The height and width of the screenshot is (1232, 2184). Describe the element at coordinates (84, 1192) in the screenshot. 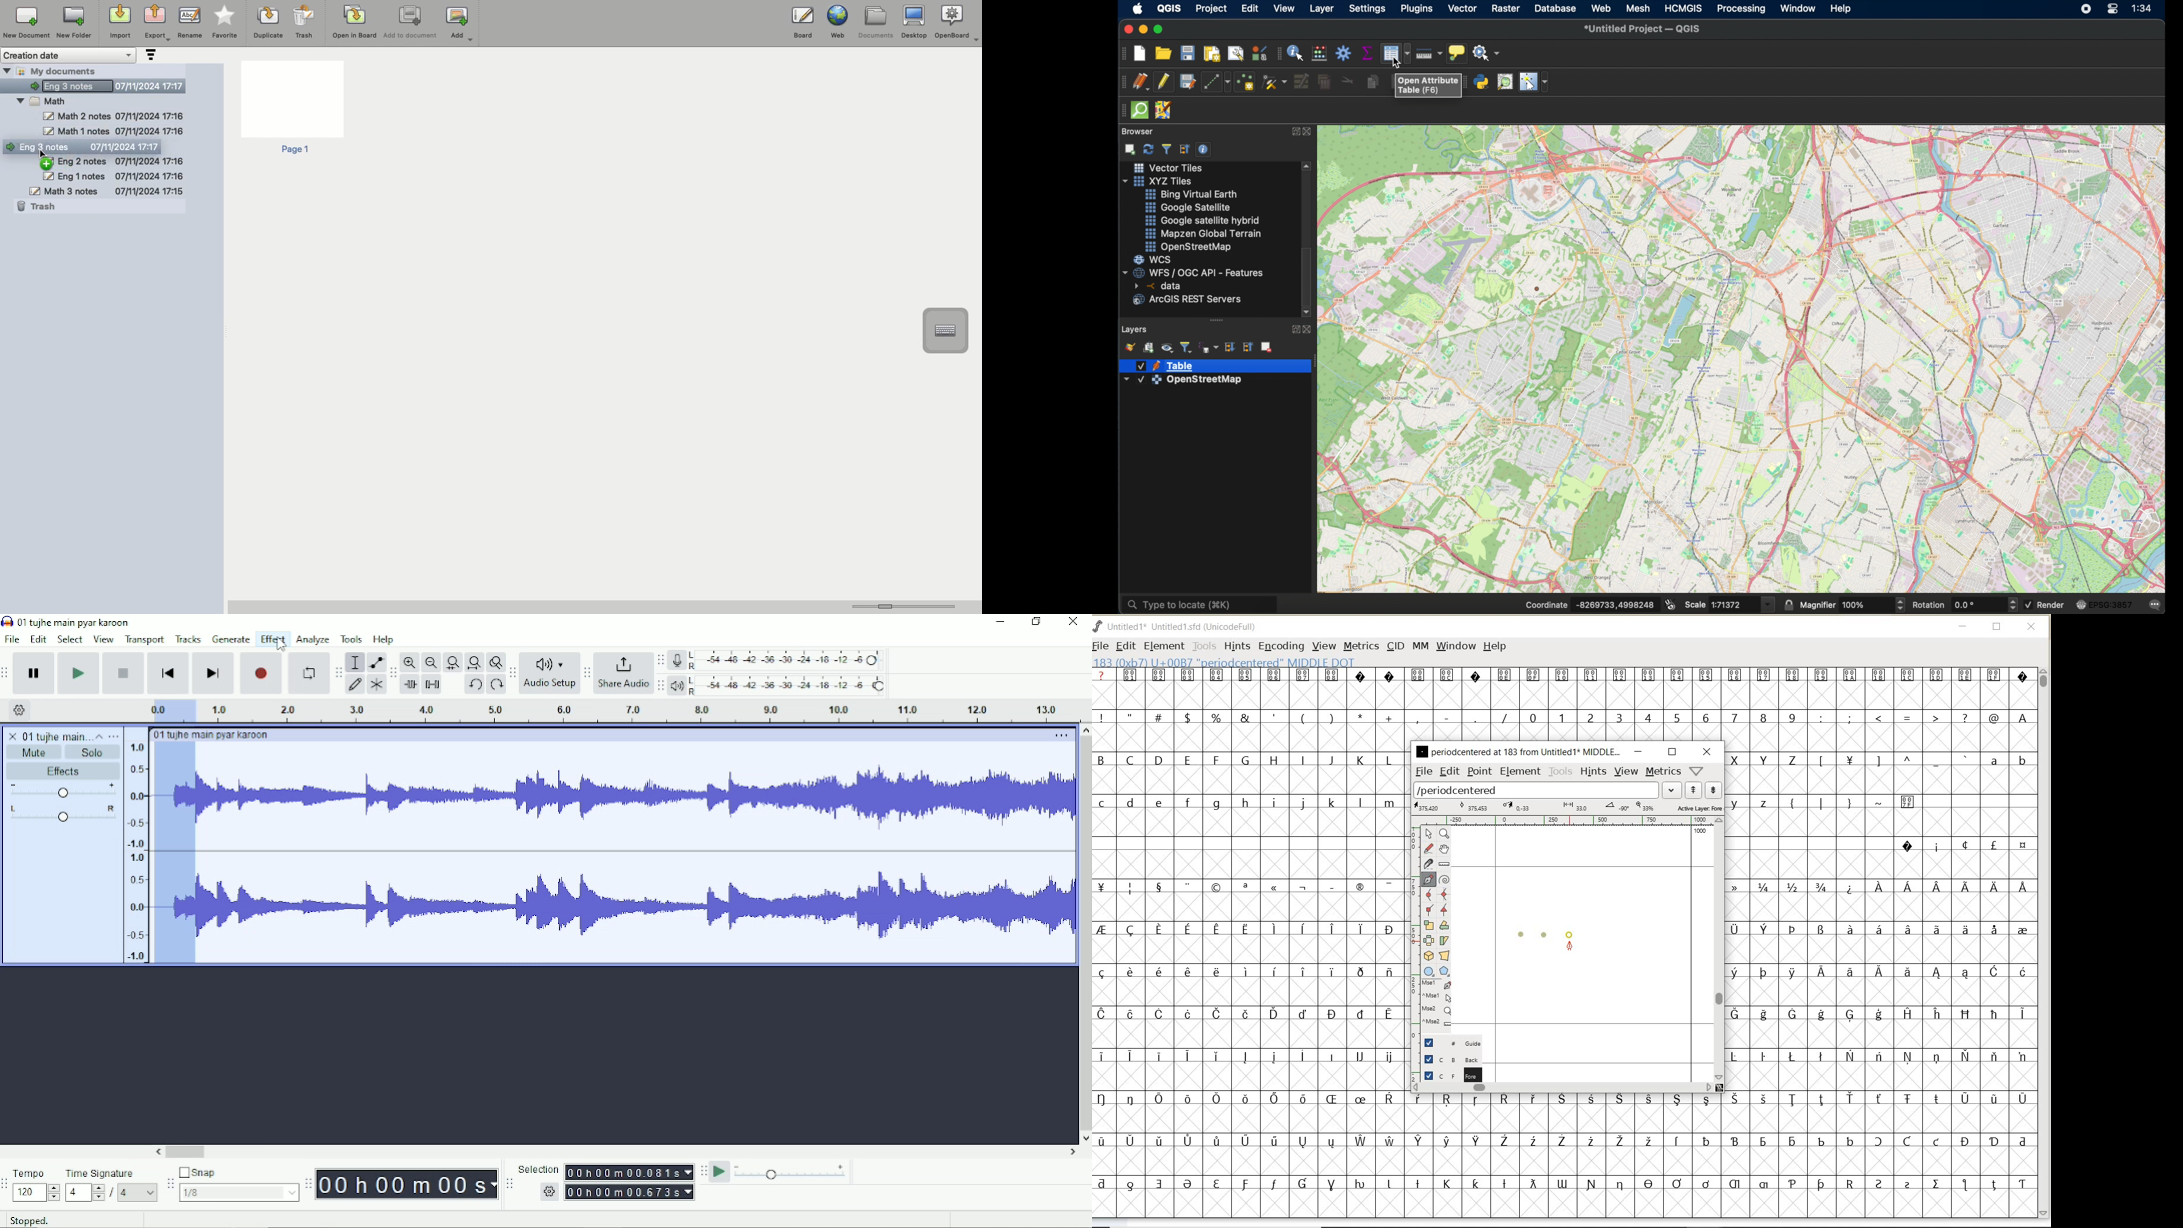

I see `Tempo Signature range` at that location.